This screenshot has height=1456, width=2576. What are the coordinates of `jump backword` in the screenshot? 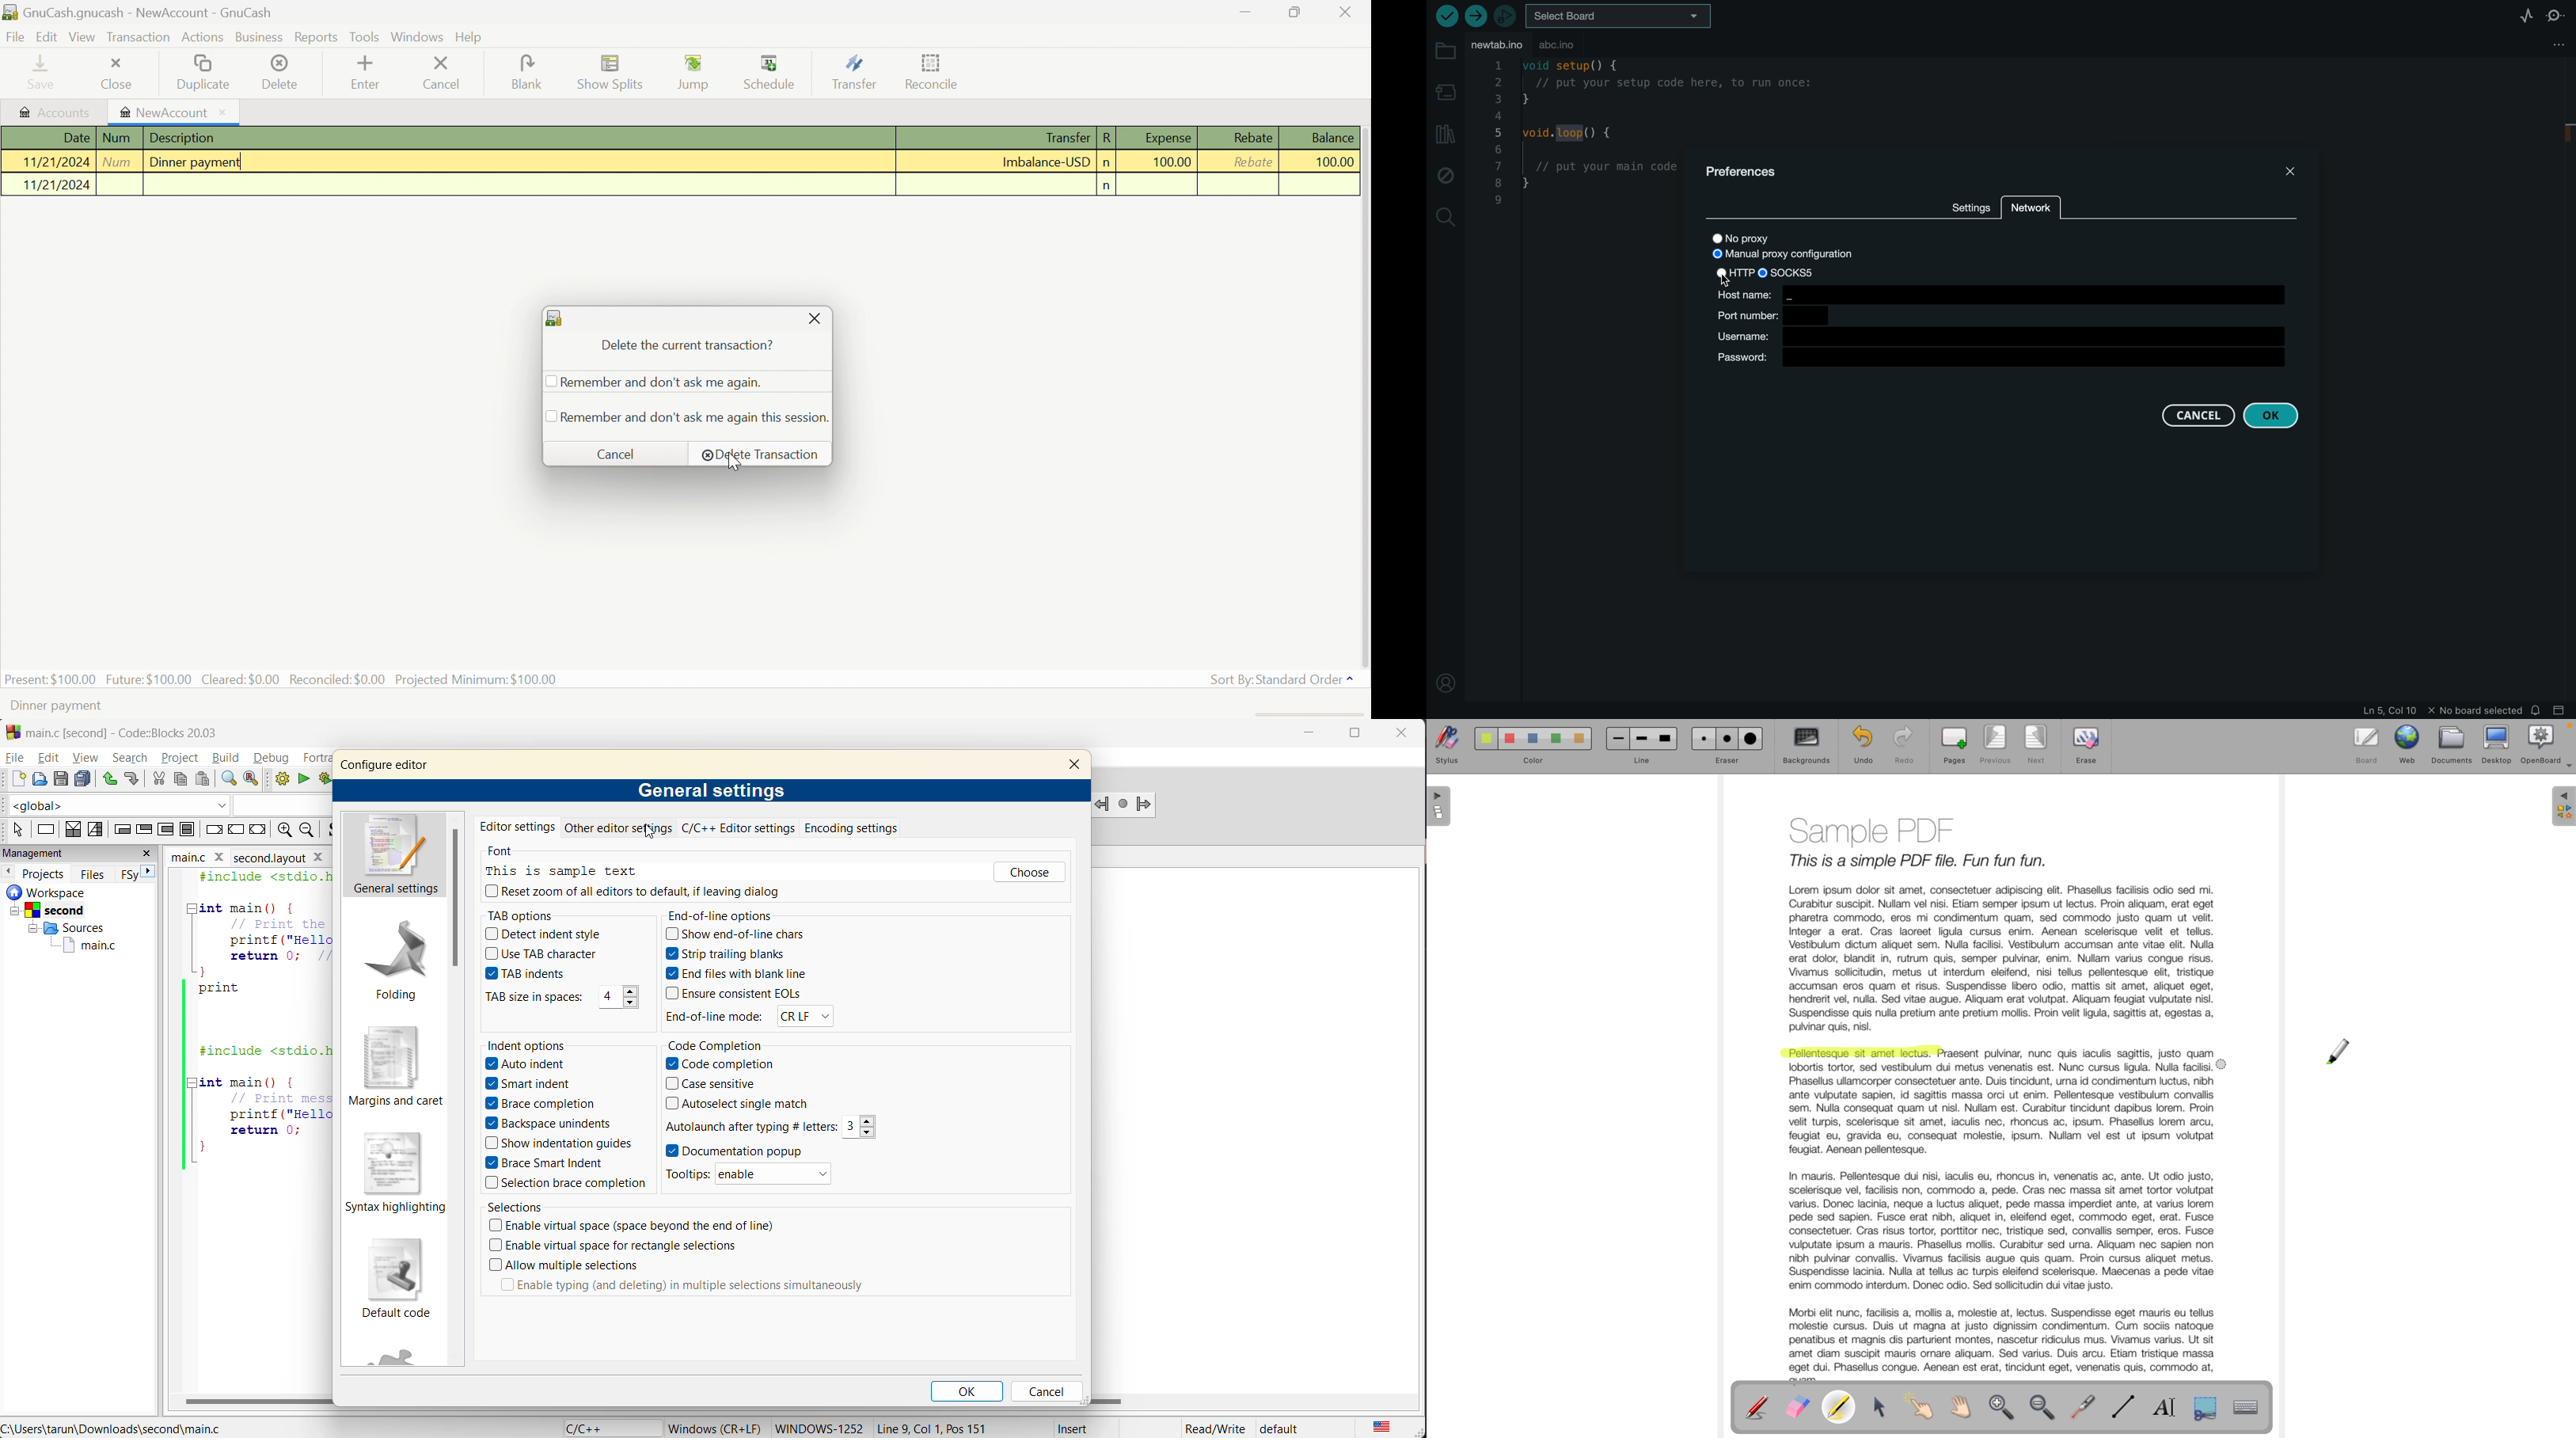 It's located at (1102, 805).